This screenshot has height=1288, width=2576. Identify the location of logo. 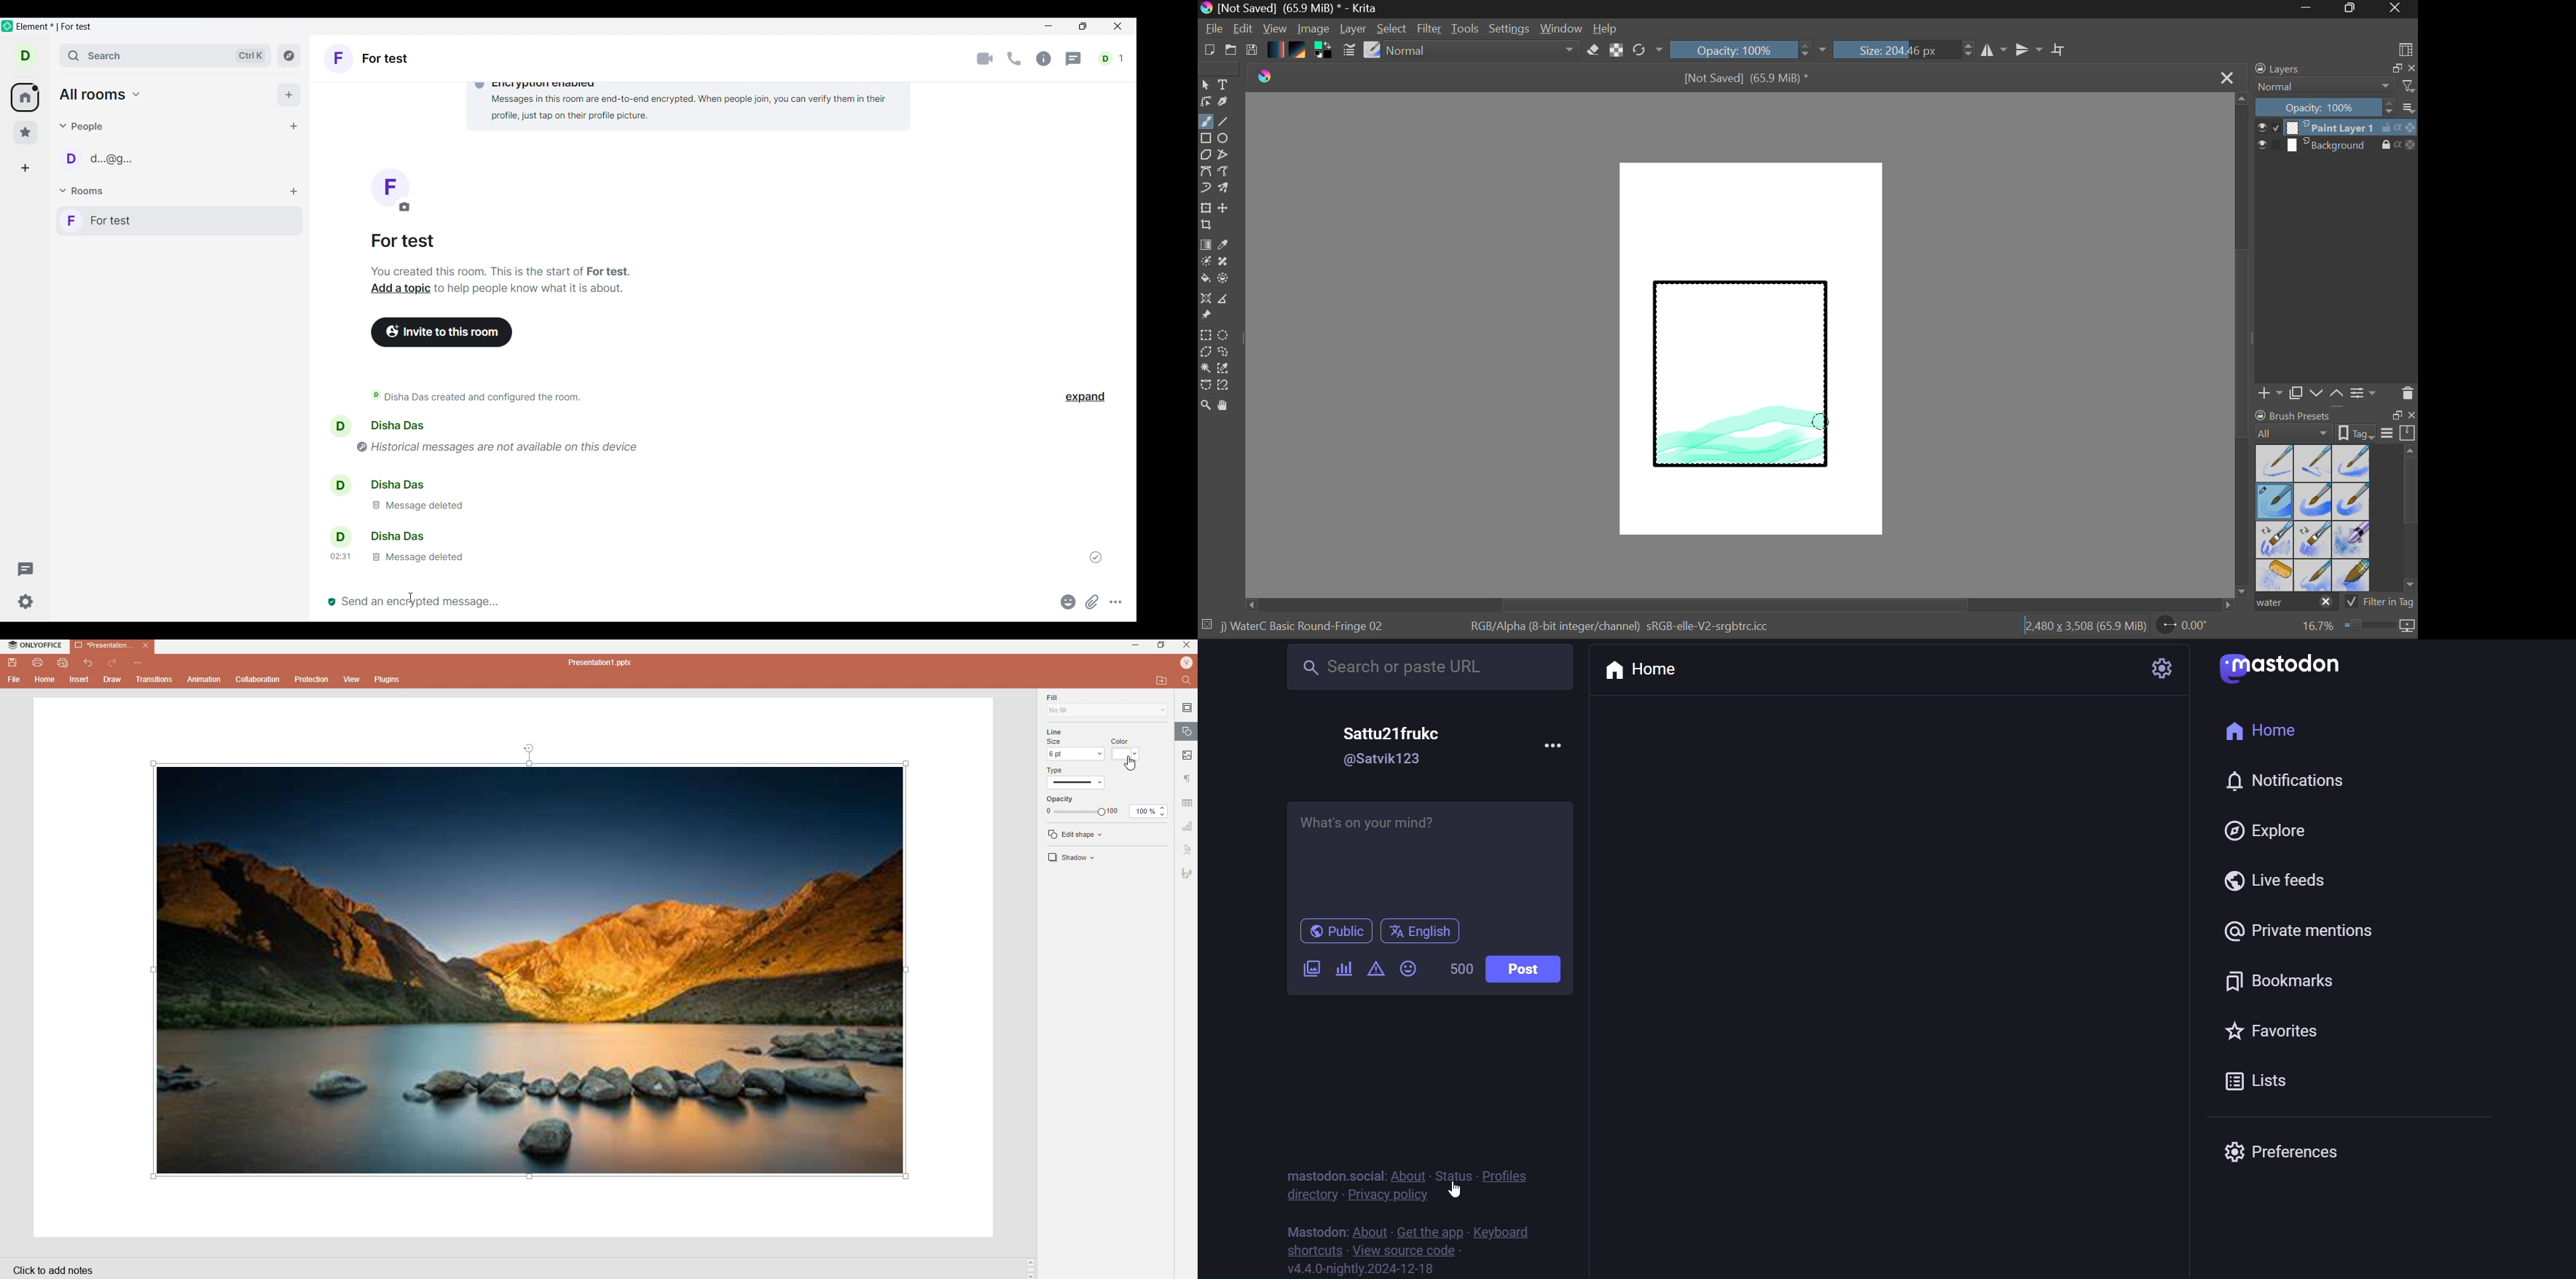
(2282, 669).